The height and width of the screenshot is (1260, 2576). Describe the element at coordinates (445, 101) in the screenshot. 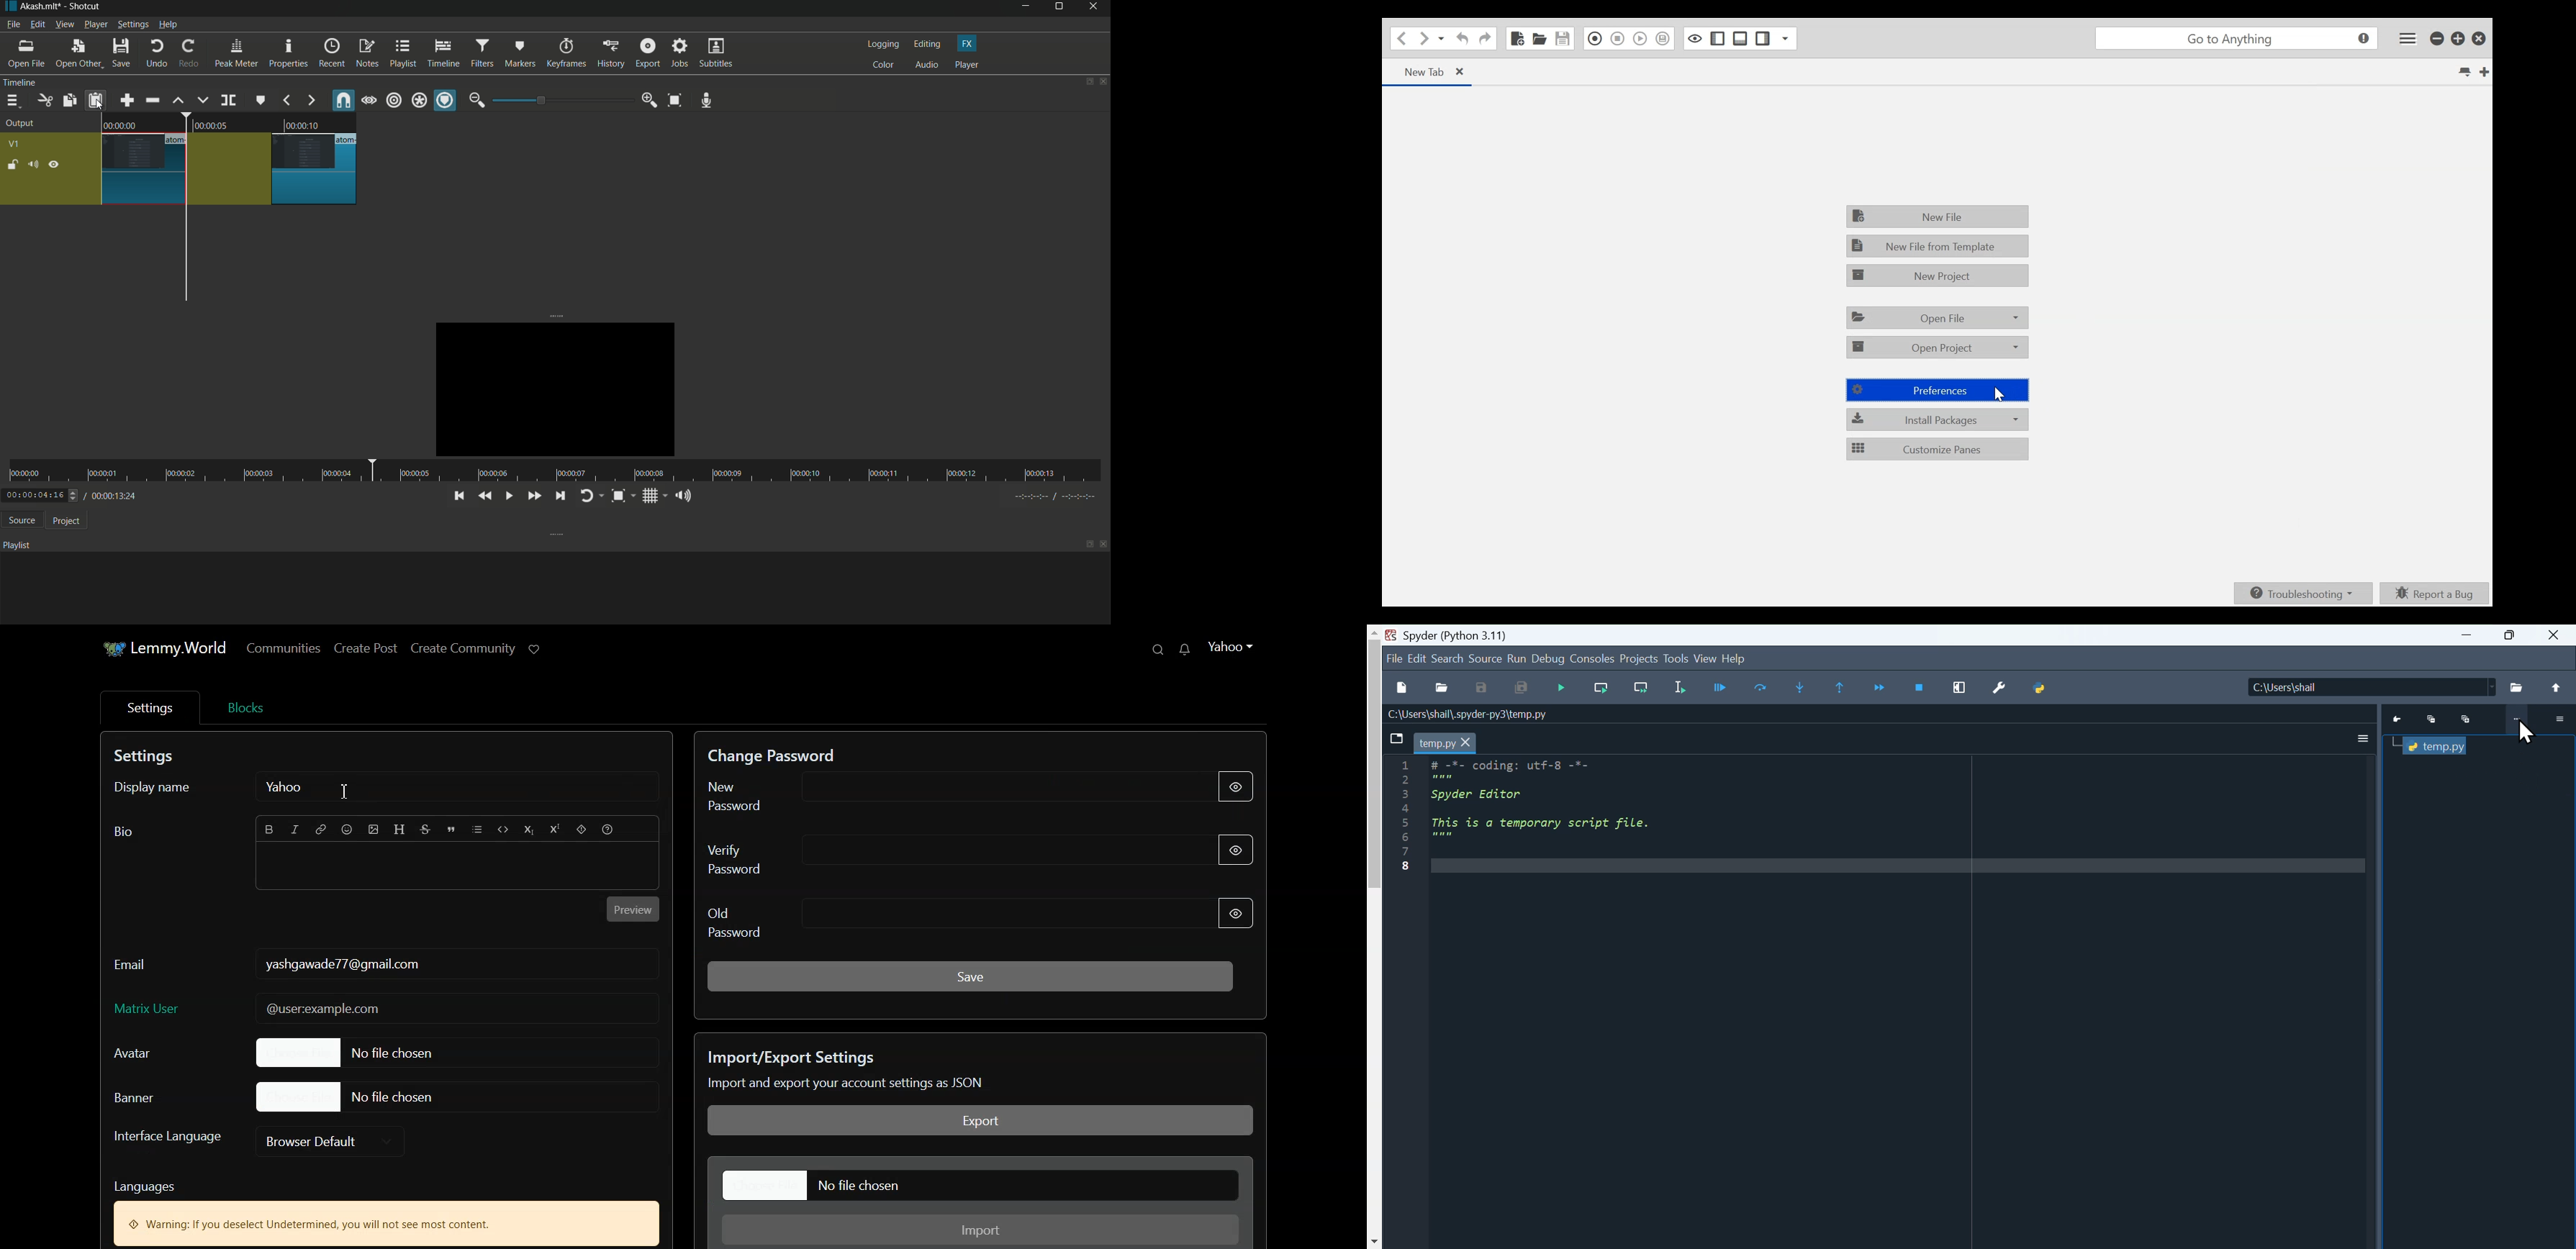

I see `ripple marker` at that location.